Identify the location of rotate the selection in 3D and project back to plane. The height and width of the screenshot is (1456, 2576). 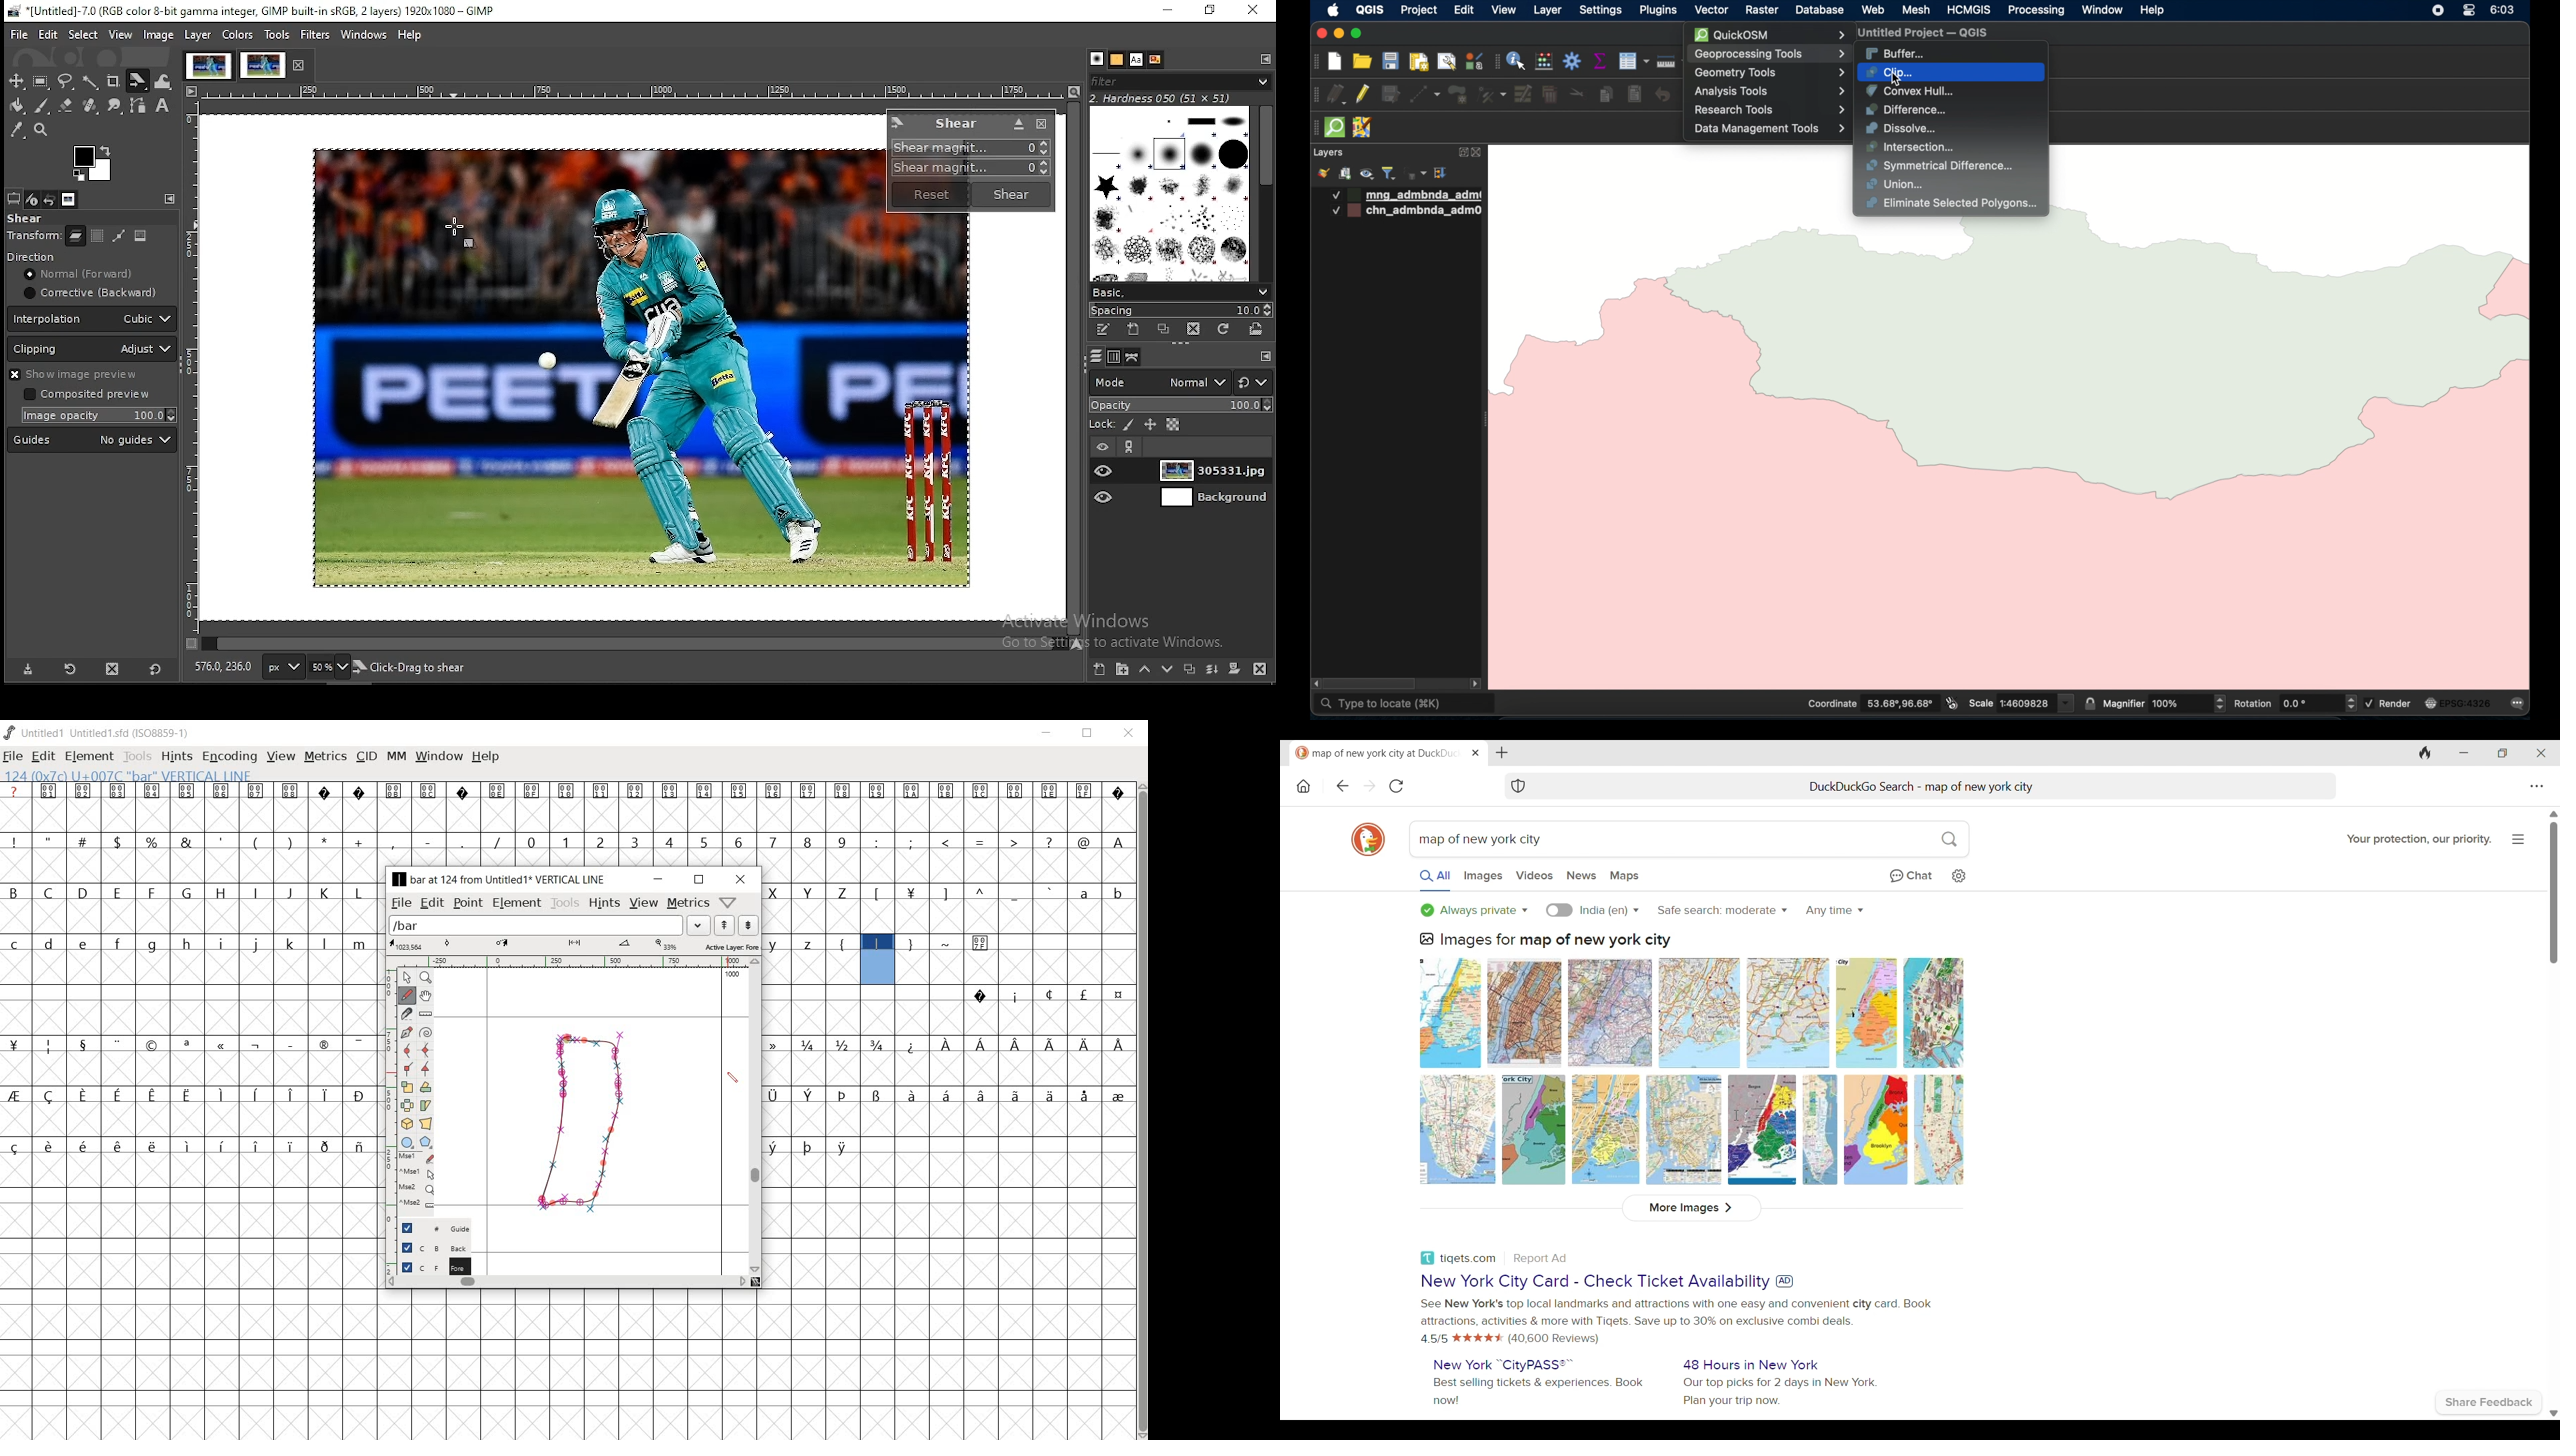
(405, 1123).